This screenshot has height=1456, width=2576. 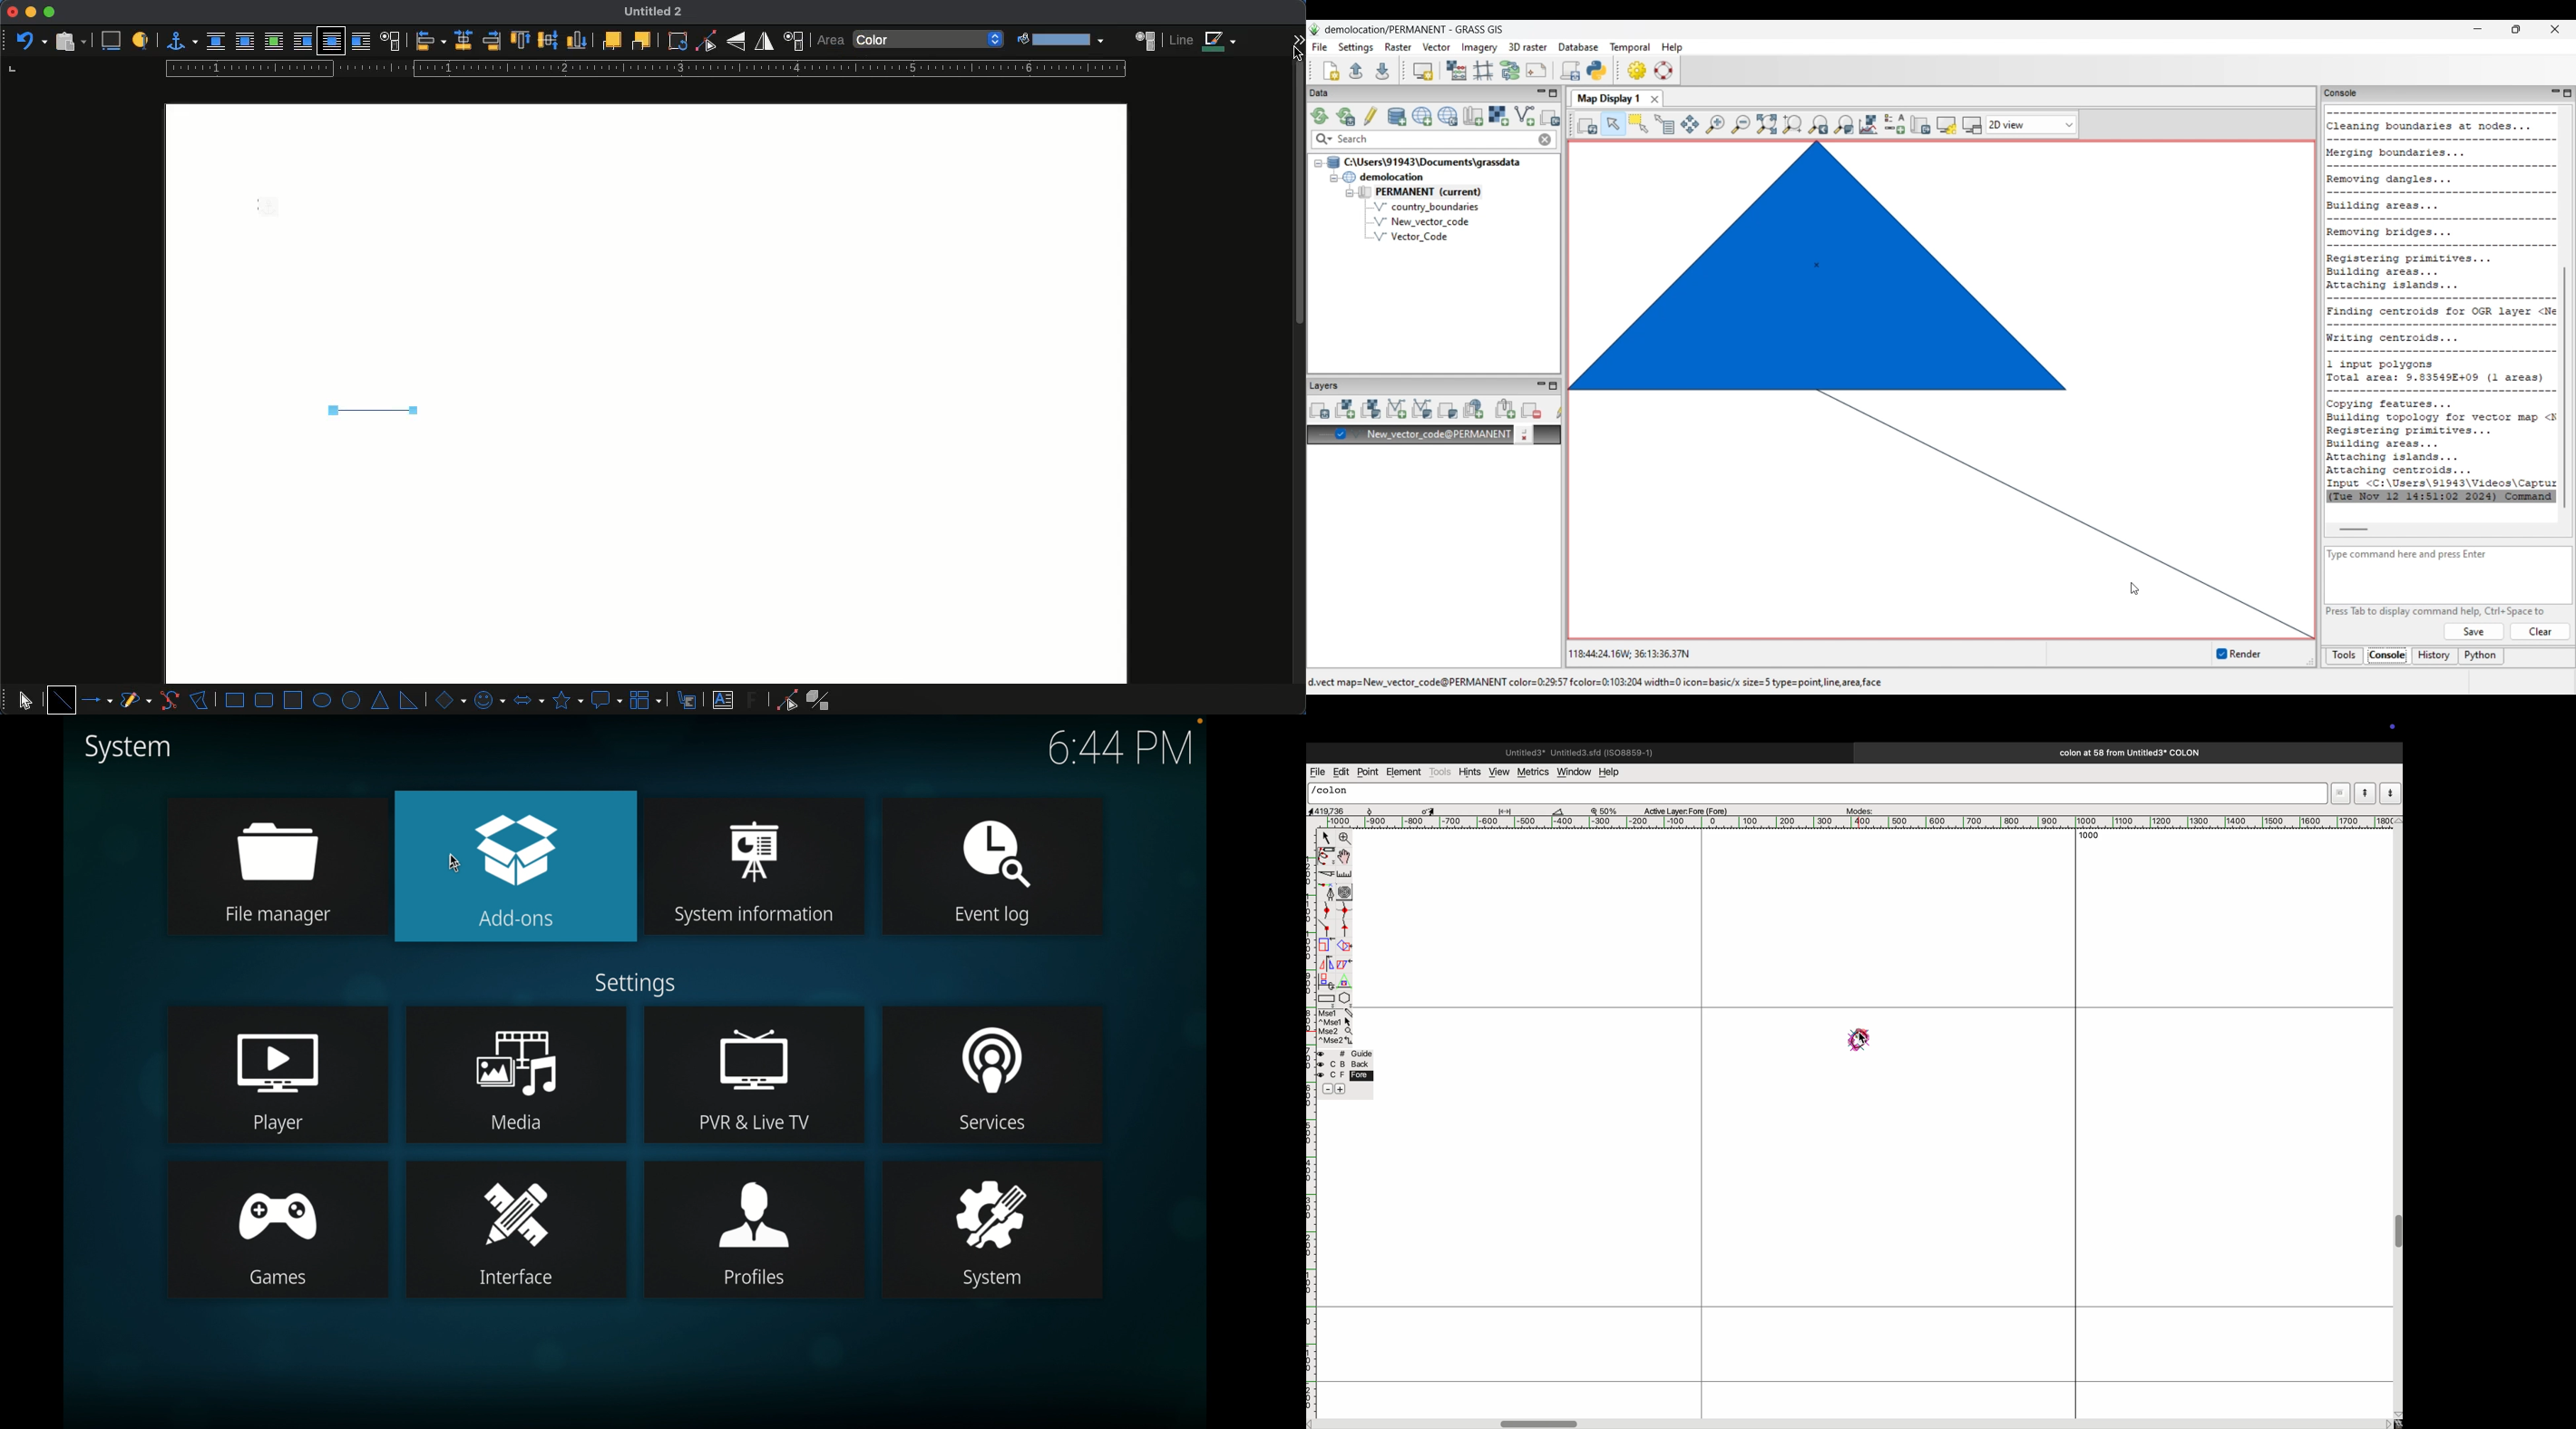 What do you see at coordinates (522, 41) in the screenshot?
I see `top` at bounding box center [522, 41].